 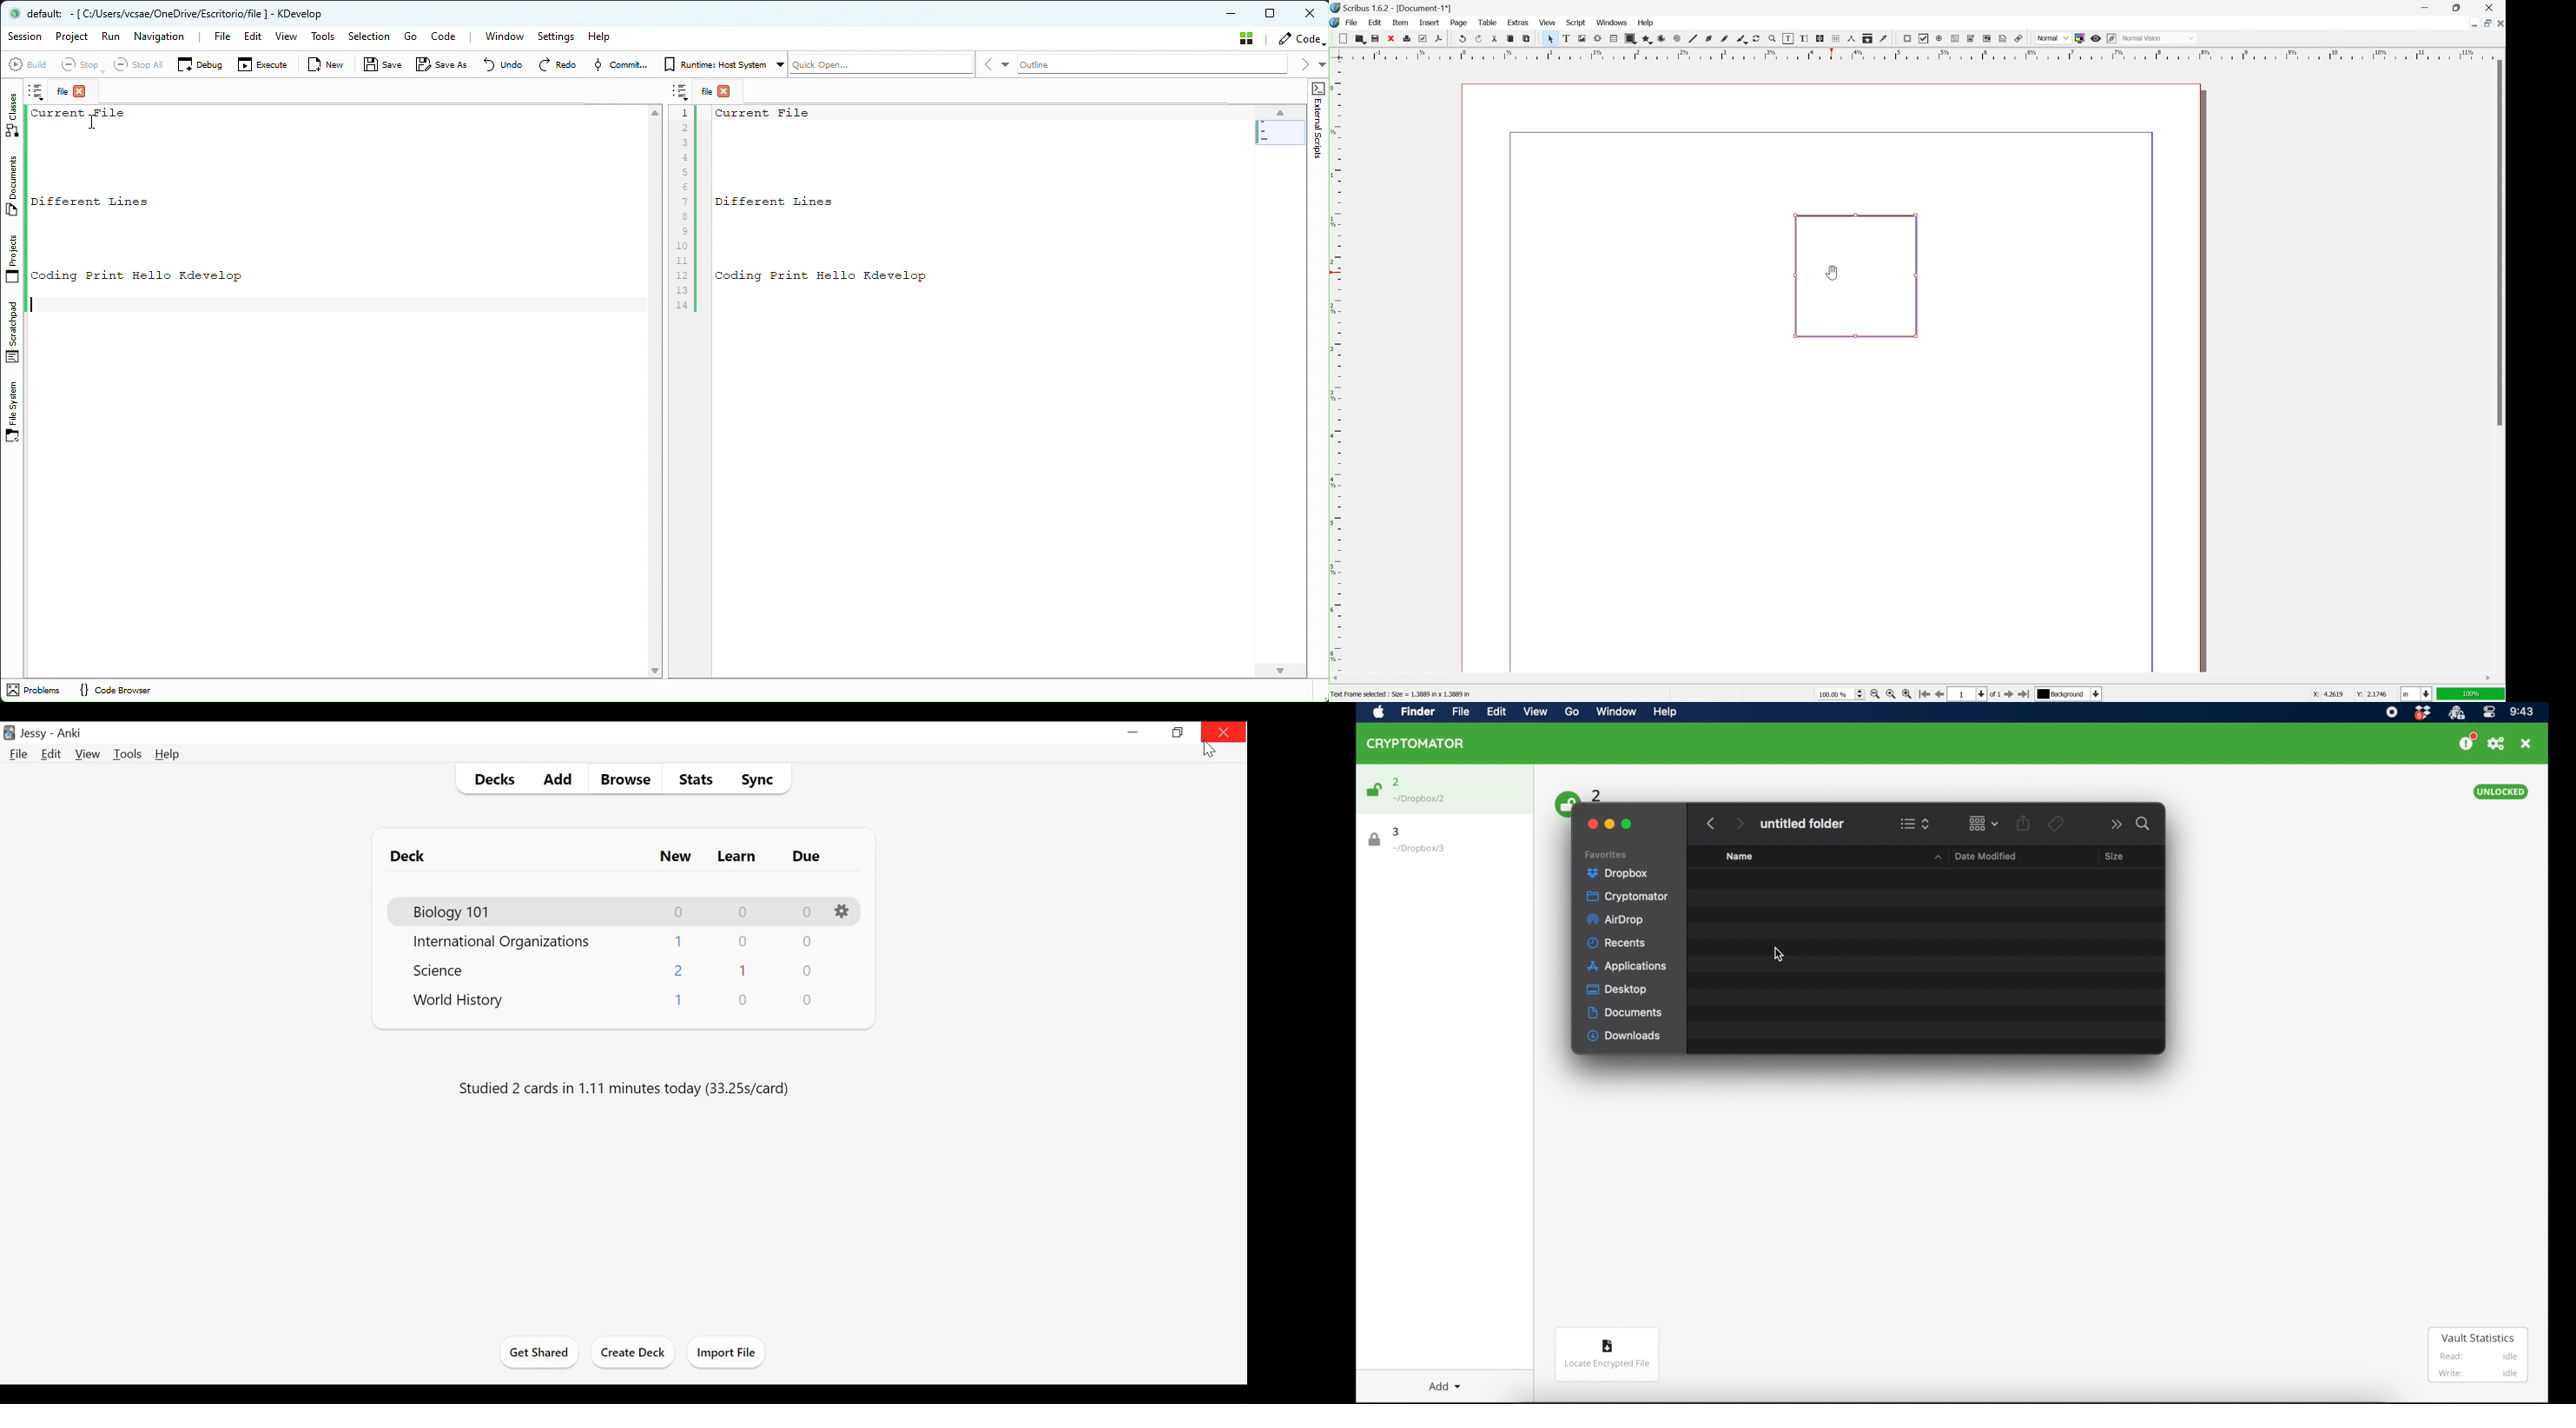 I want to click on go to last page, so click(x=2026, y=693).